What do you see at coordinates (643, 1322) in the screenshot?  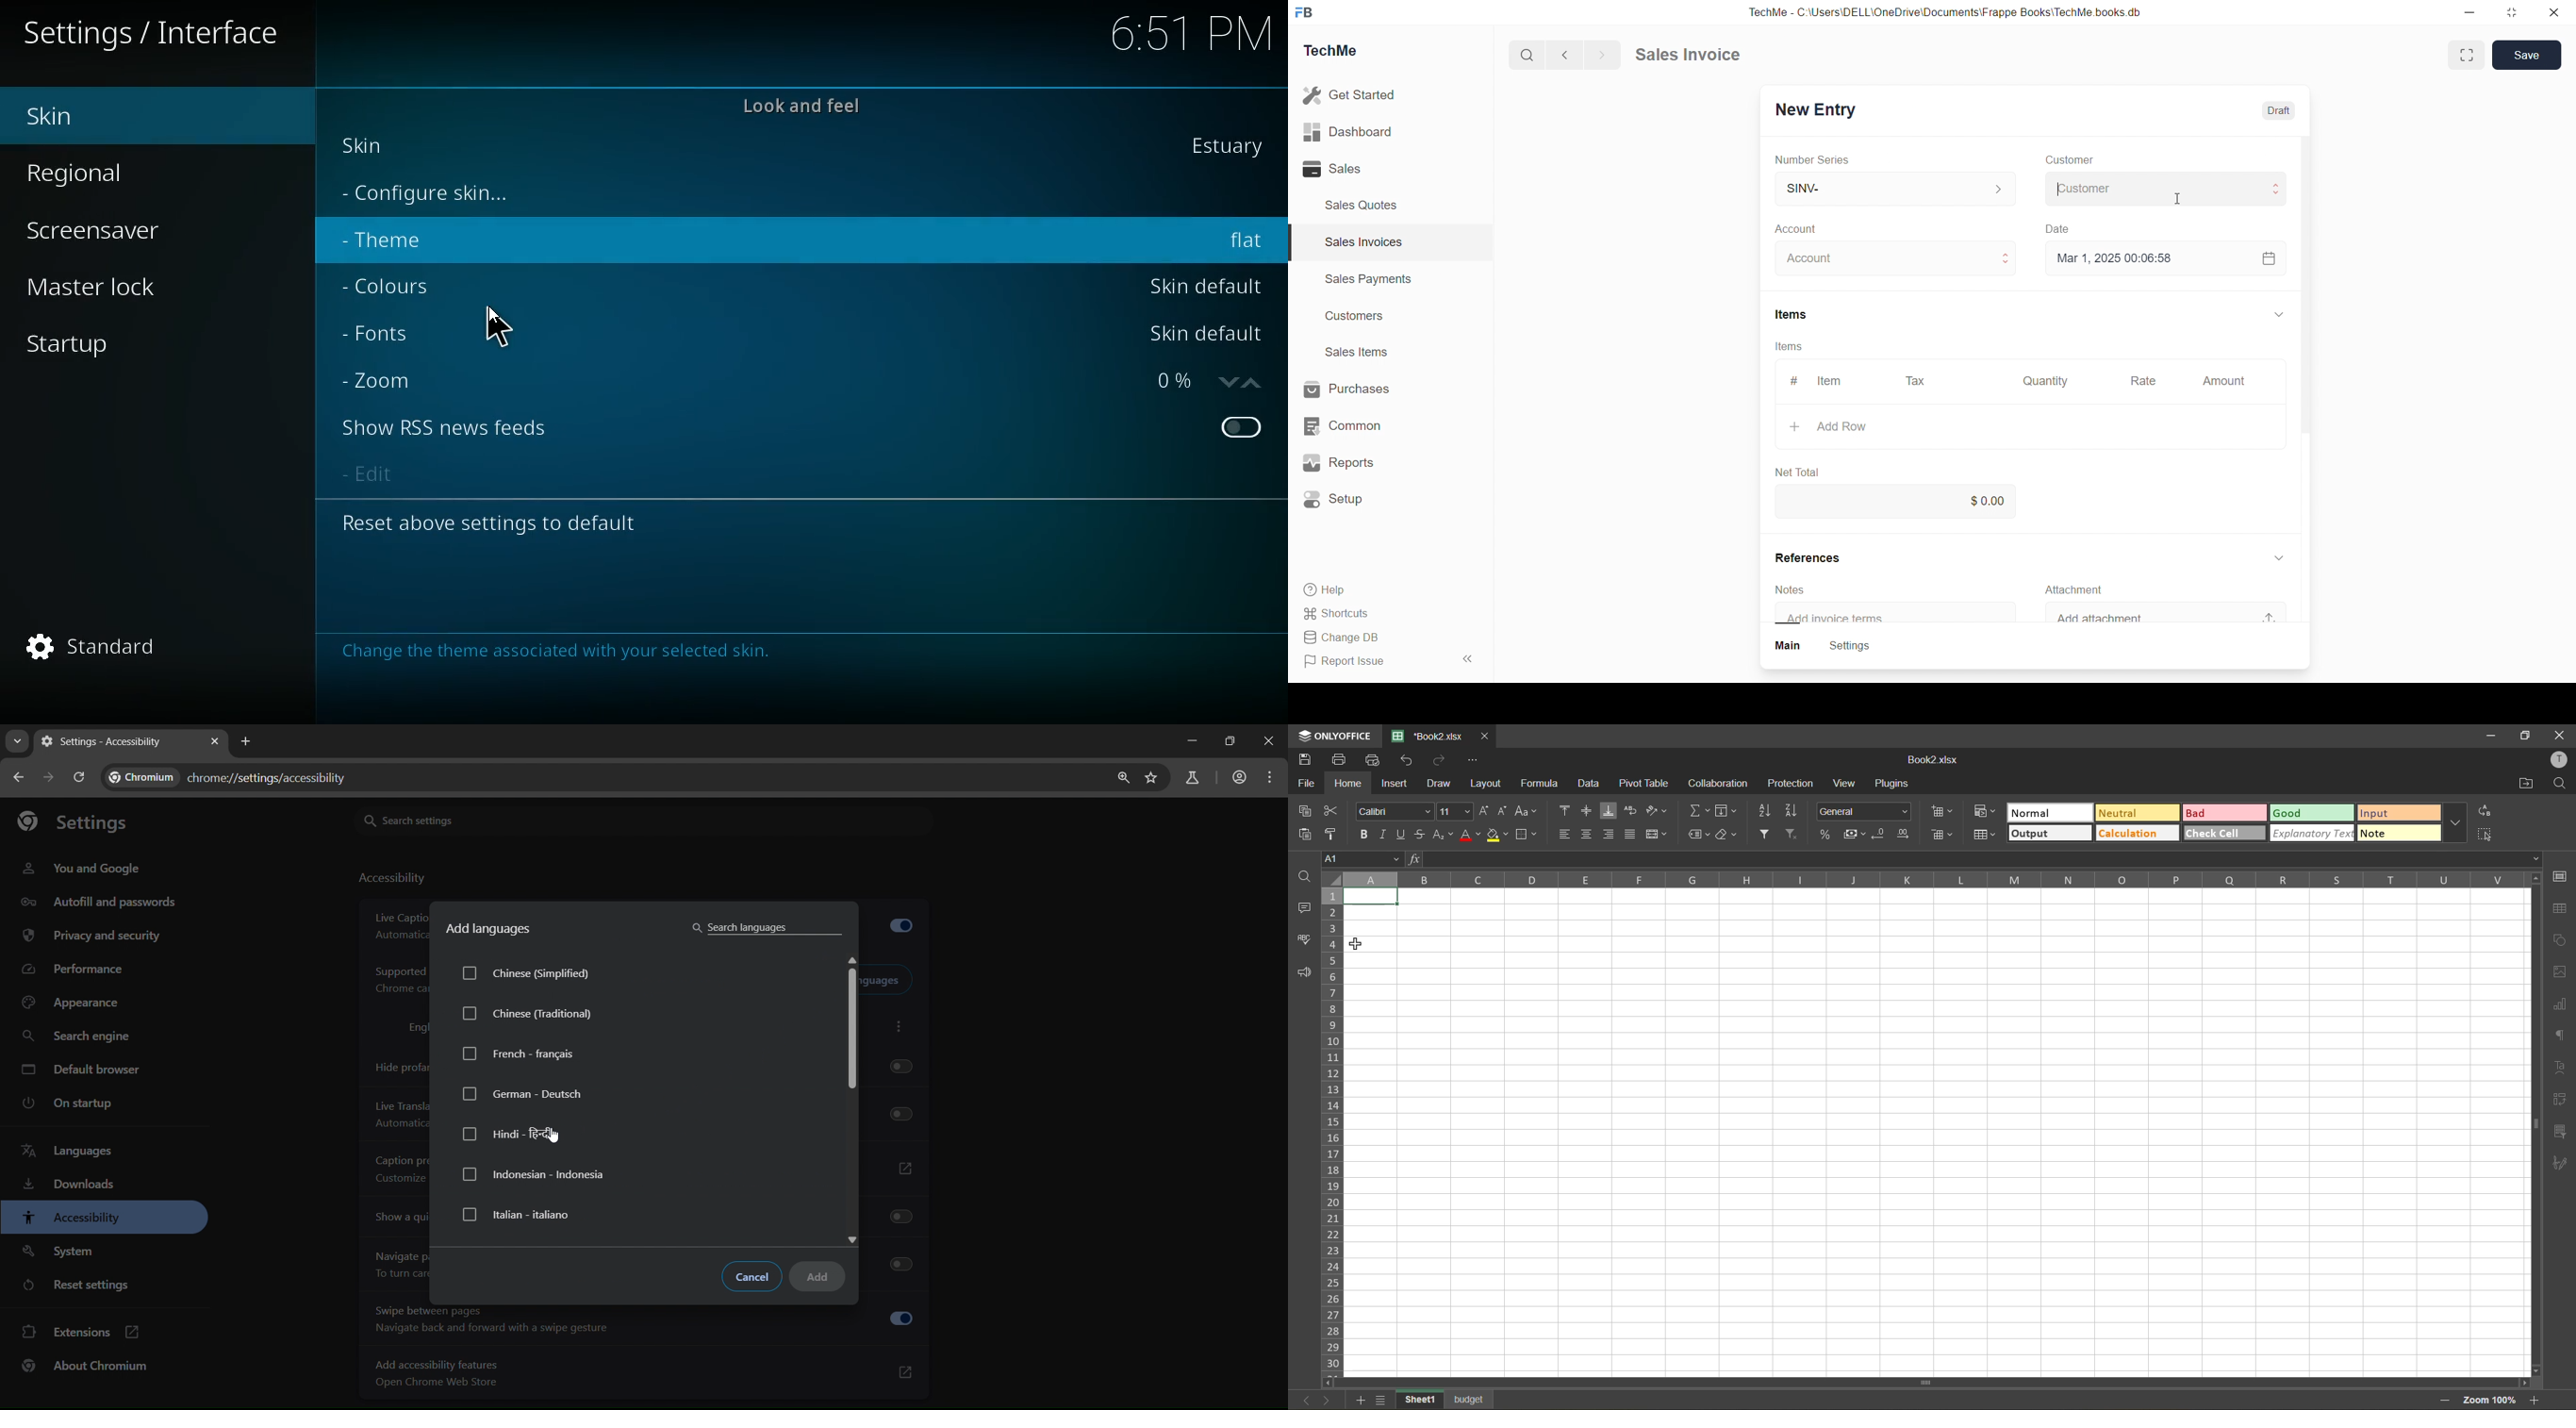 I see `Swipe between pages ©
Navigate back and forward with a swipe gesture` at bounding box center [643, 1322].